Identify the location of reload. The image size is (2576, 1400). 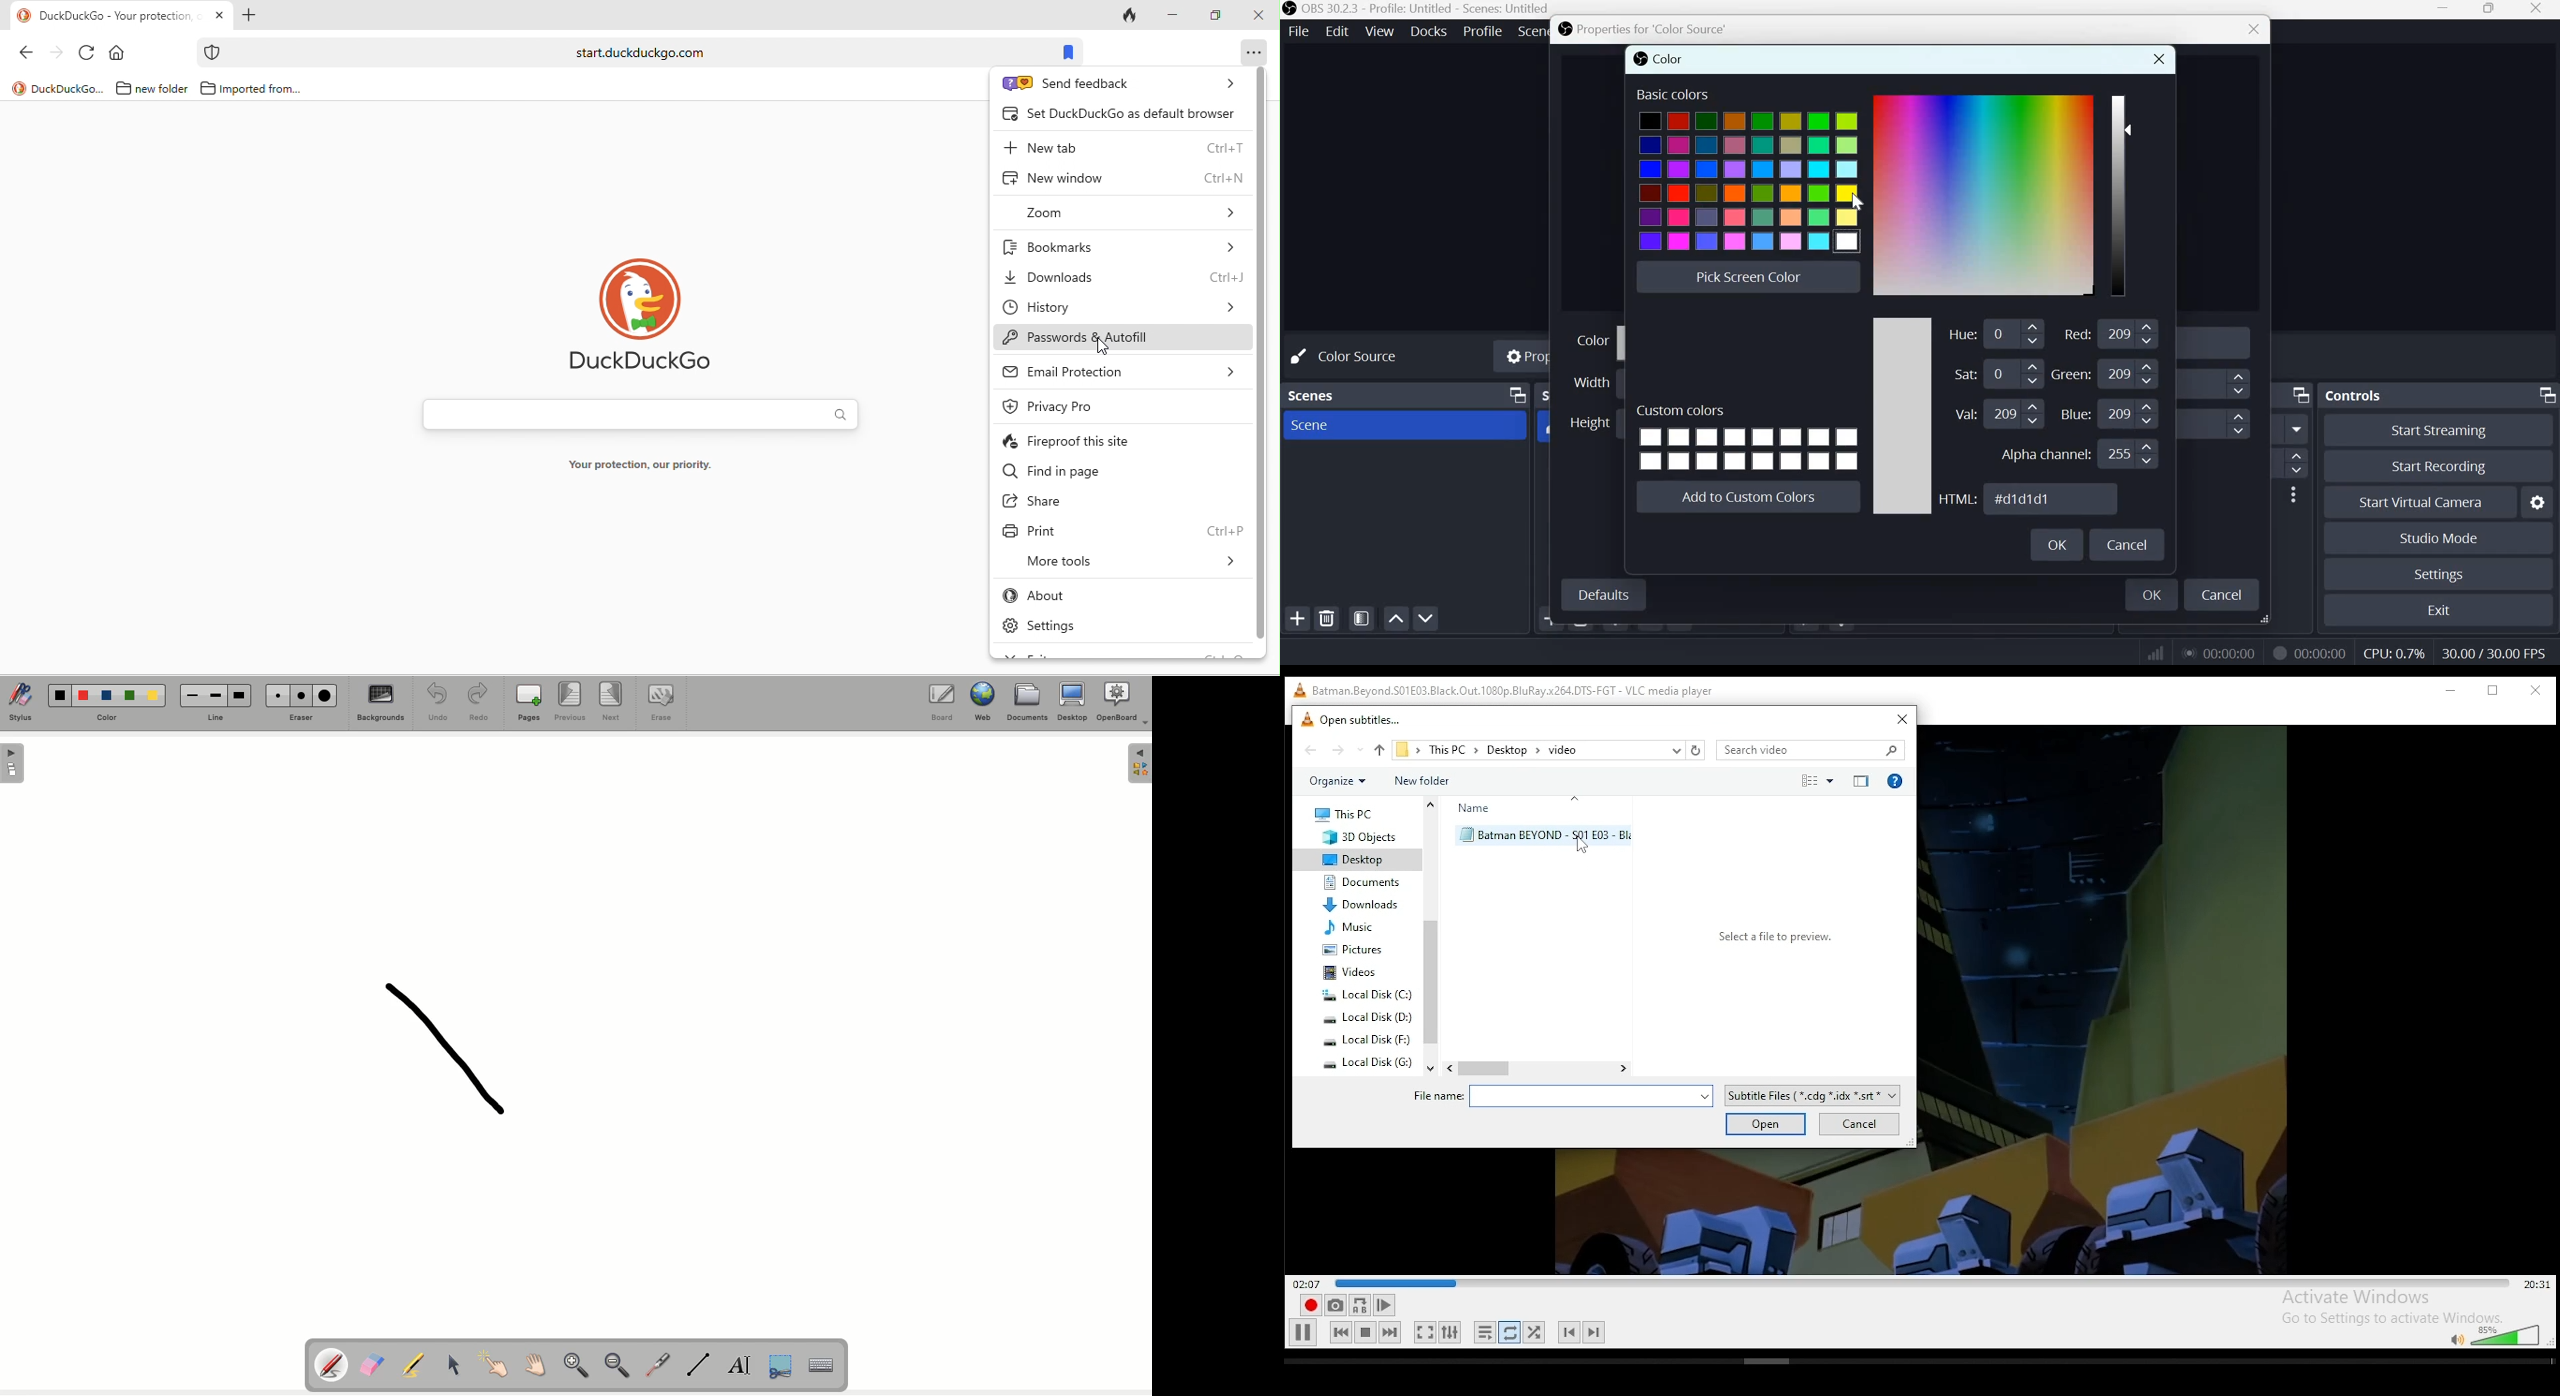
(88, 54).